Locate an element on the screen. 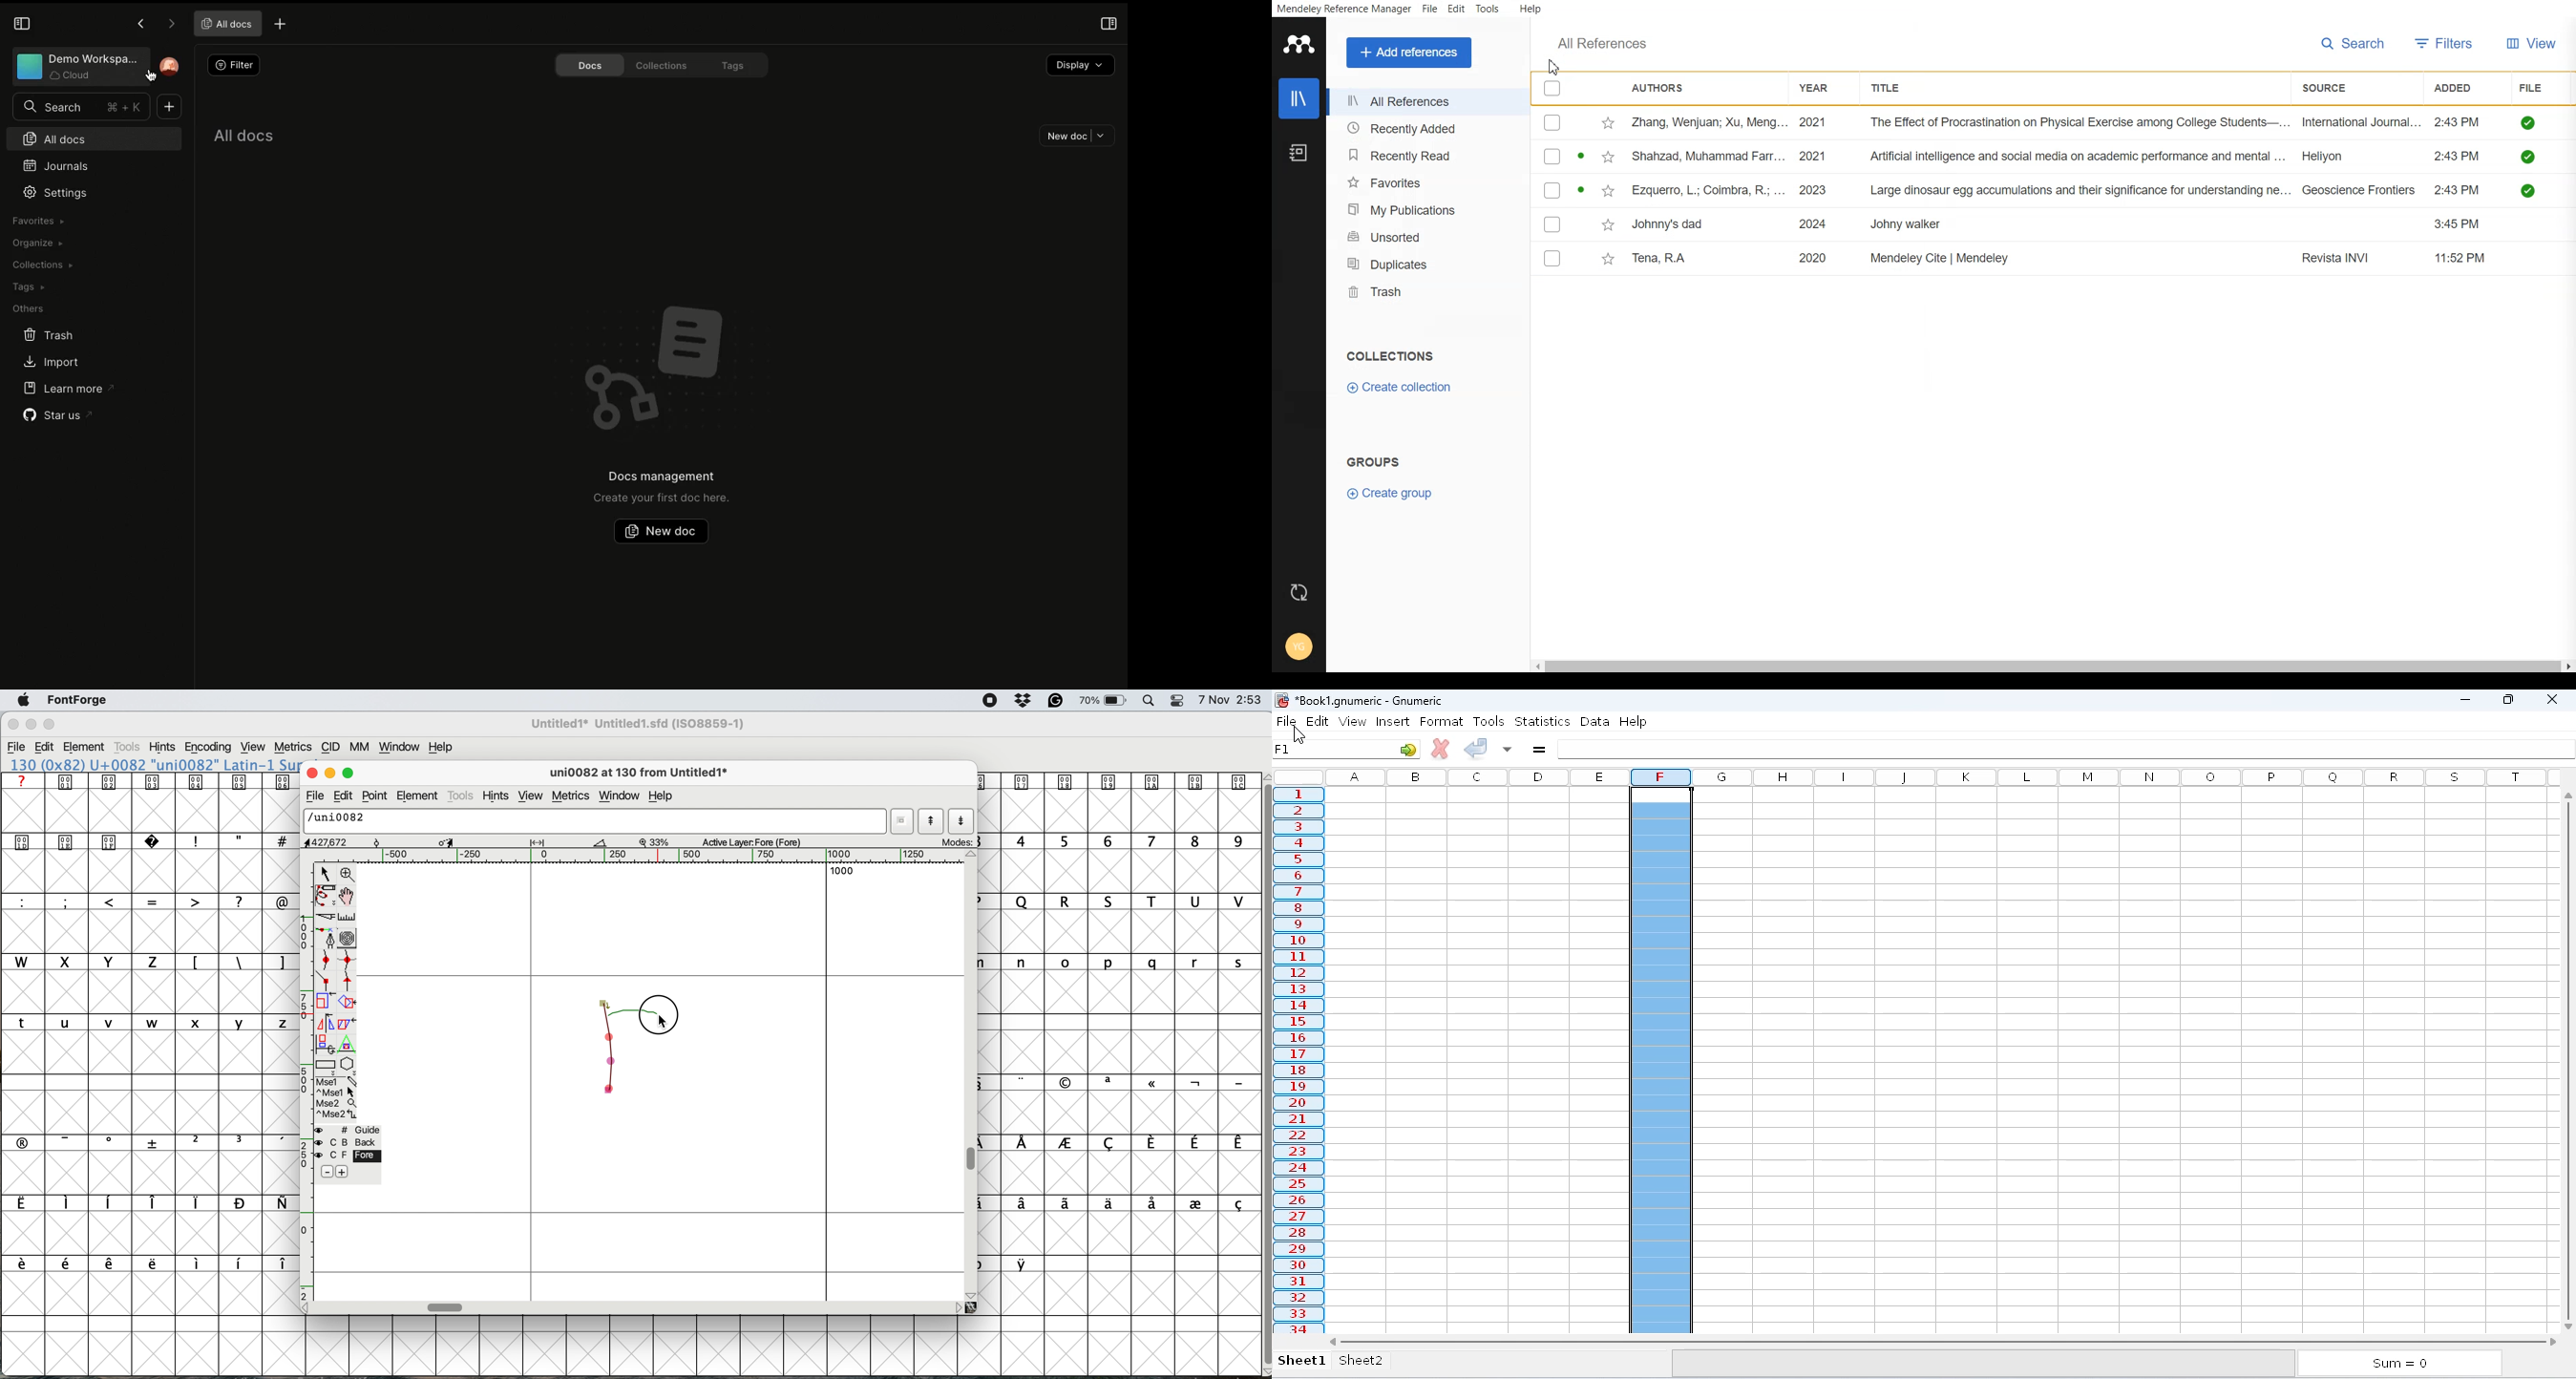 This screenshot has height=1400, width=2576. flip selection is located at coordinates (324, 1024).